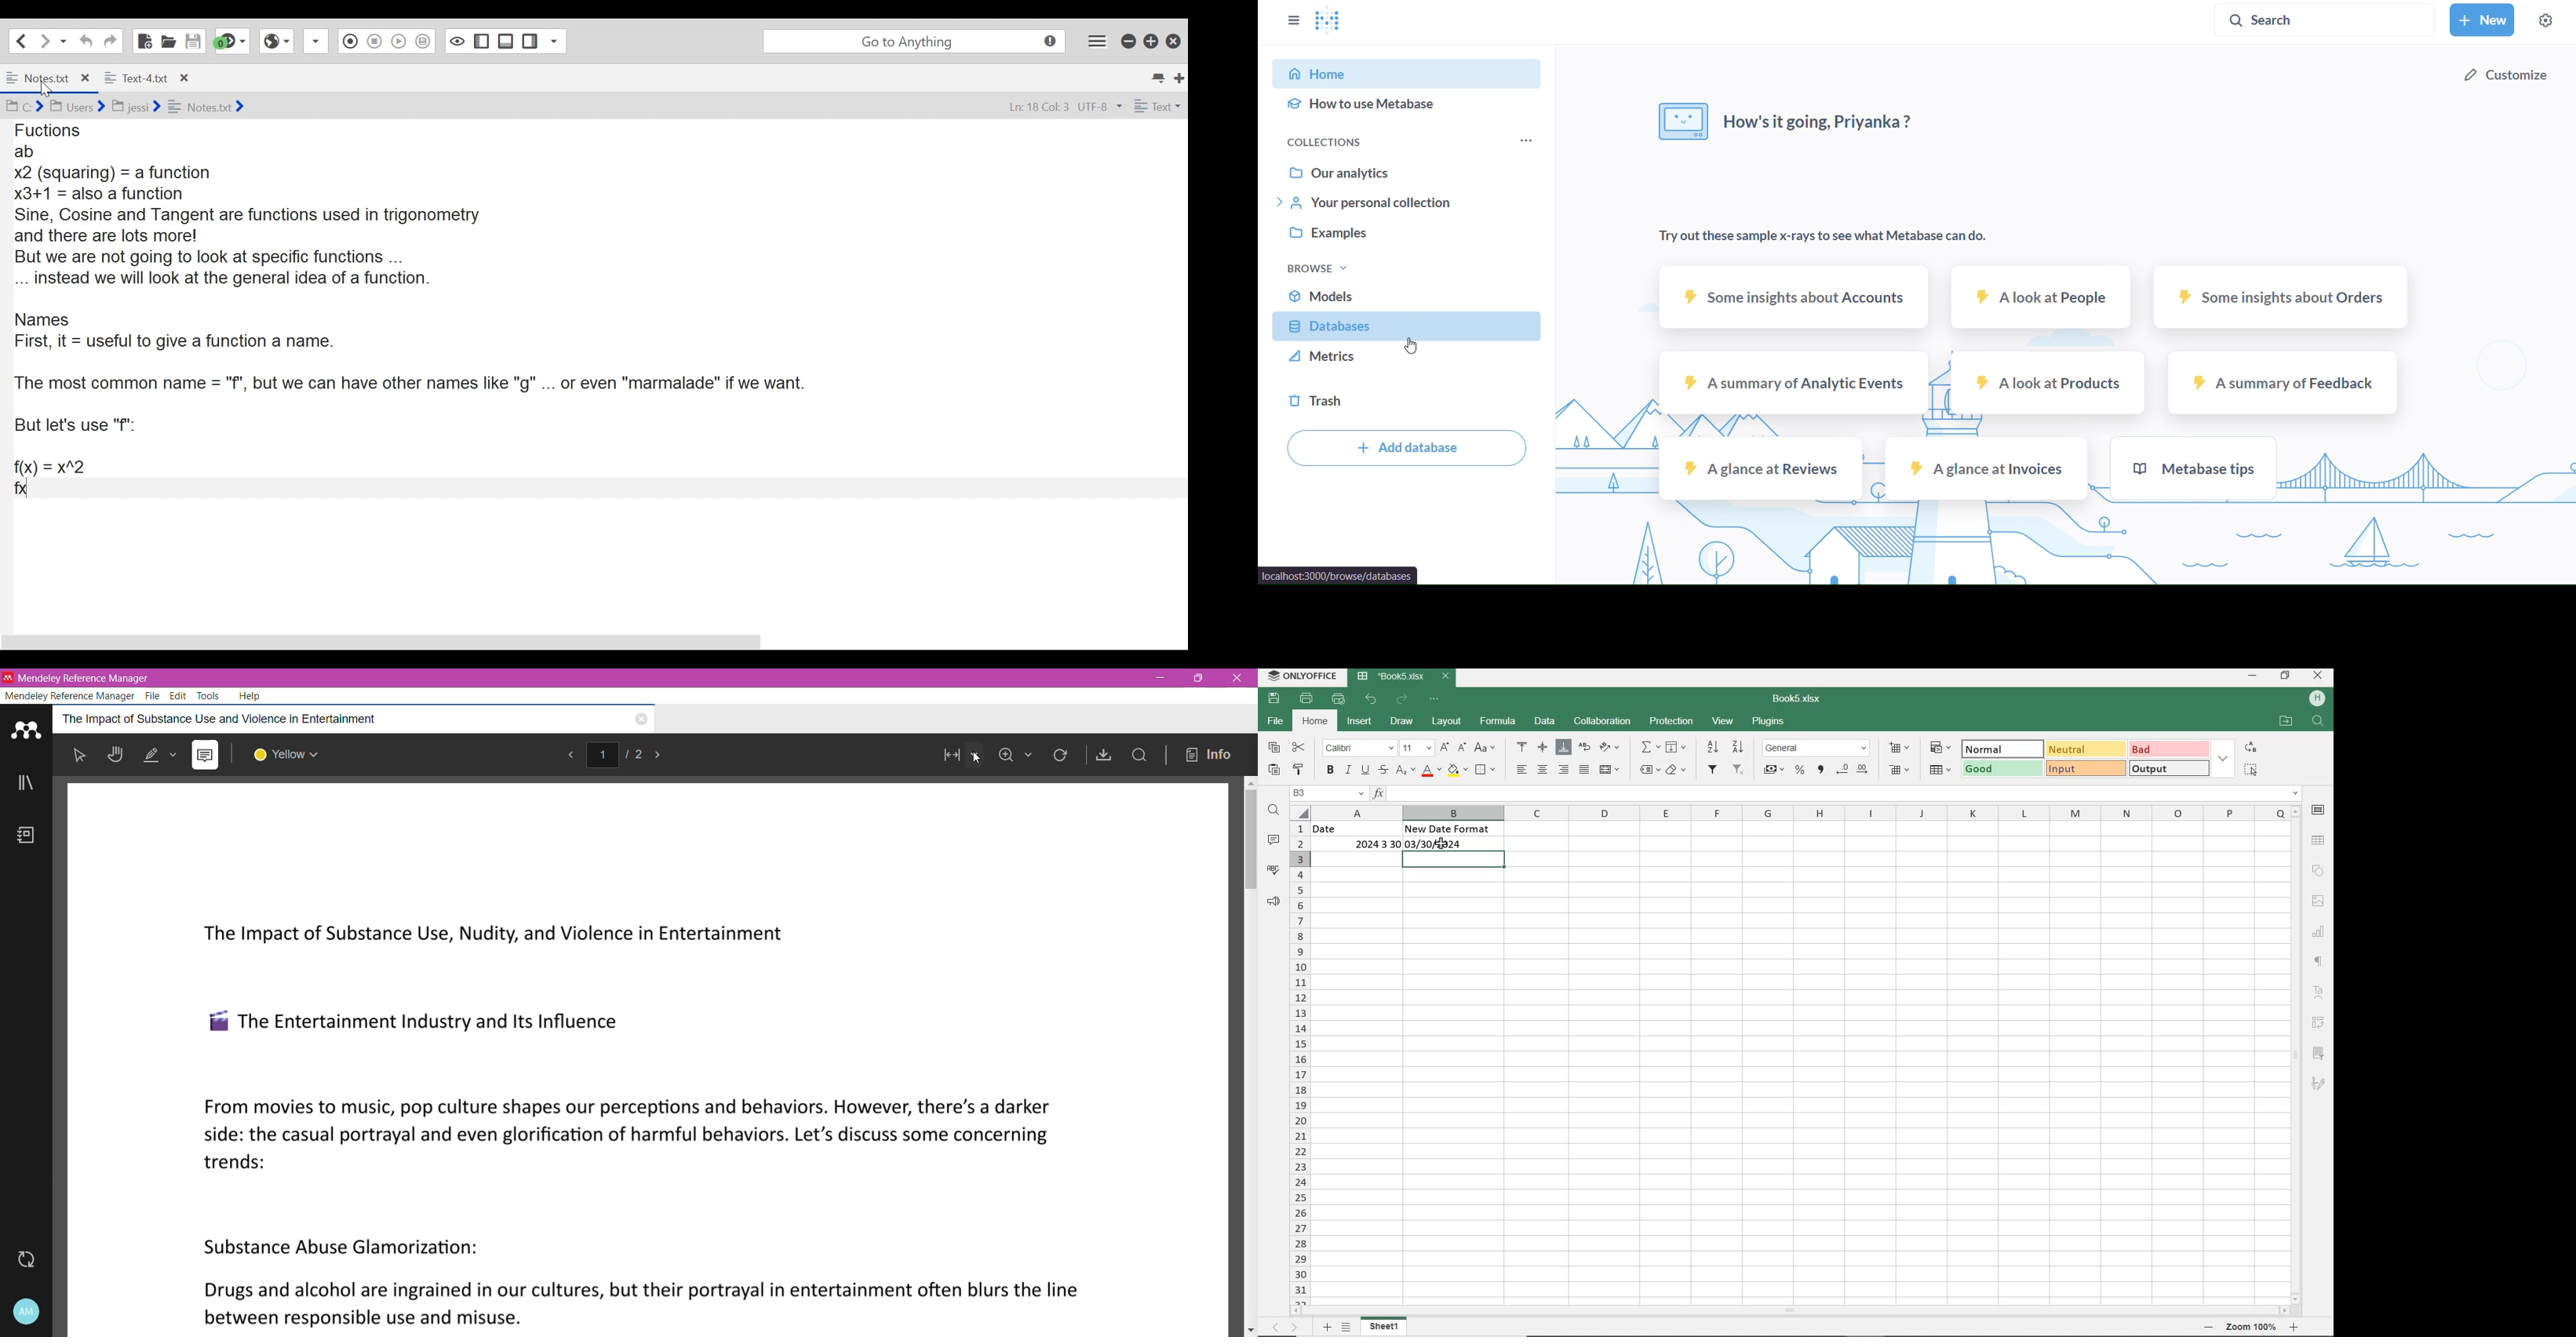 Image resolution: width=2576 pixels, height=1344 pixels. What do you see at coordinates (2316, 699) in the screenshot?
I see `HP` at bounding box center [2316, 699].